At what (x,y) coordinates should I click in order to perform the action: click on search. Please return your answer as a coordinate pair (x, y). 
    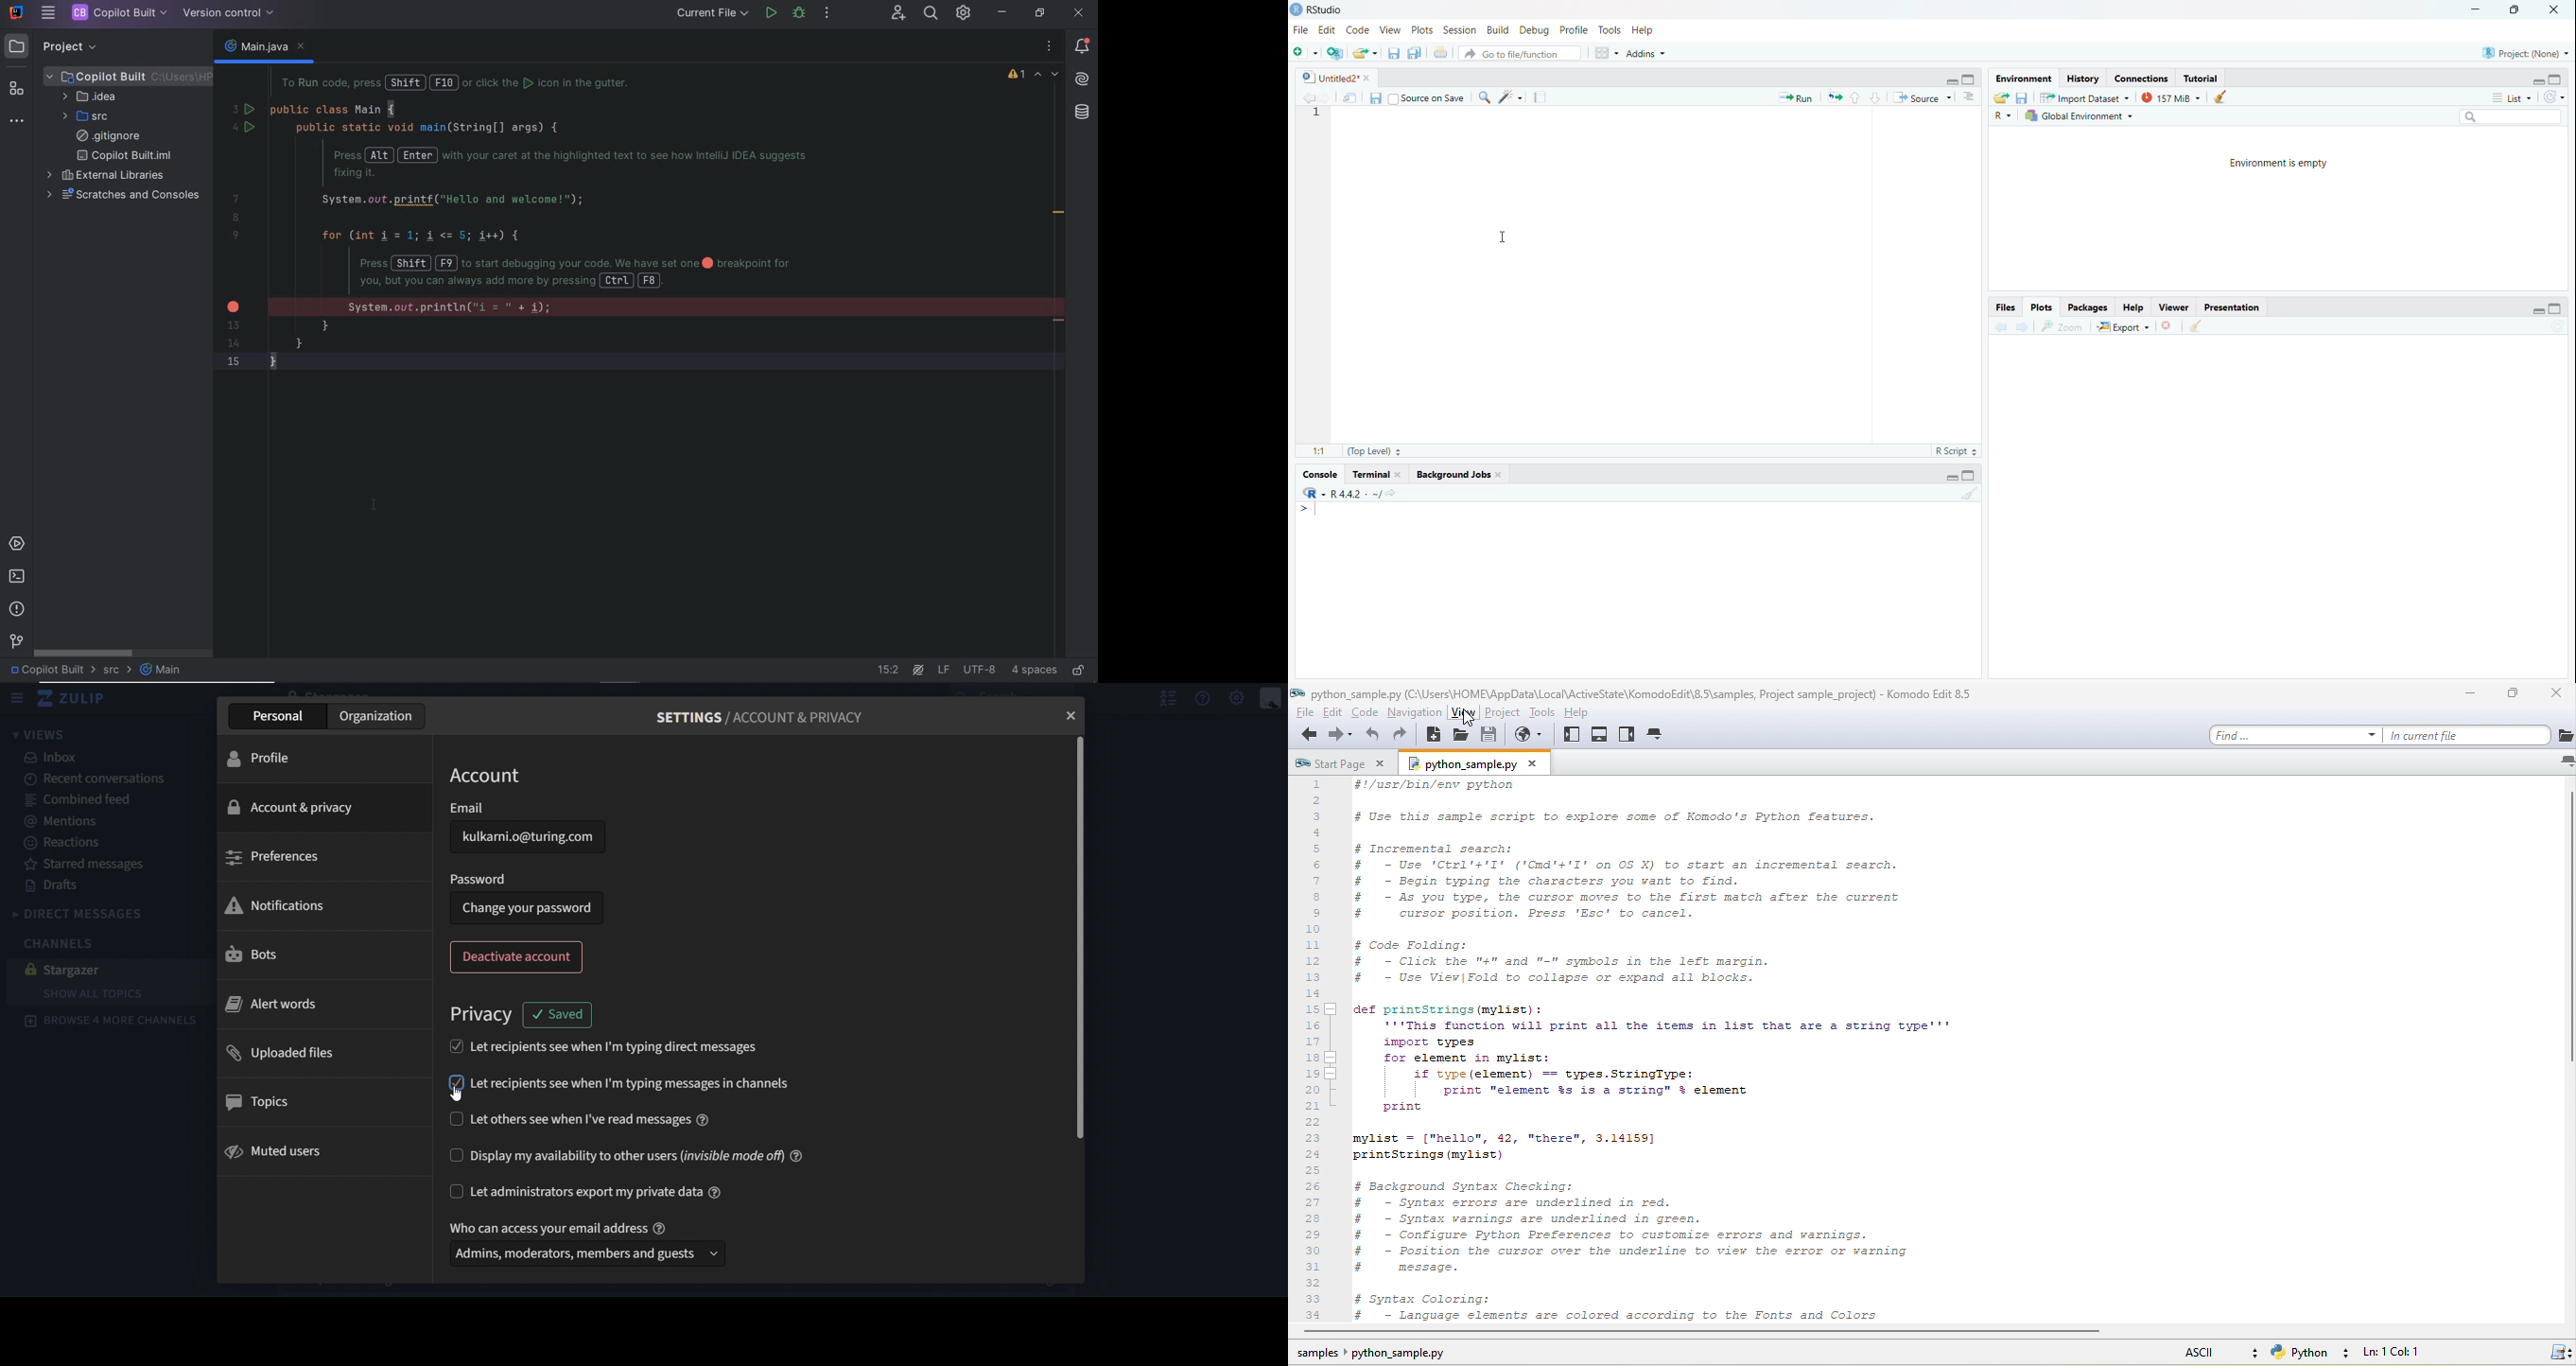
    Looking at the image, I should click on (2511, 116).